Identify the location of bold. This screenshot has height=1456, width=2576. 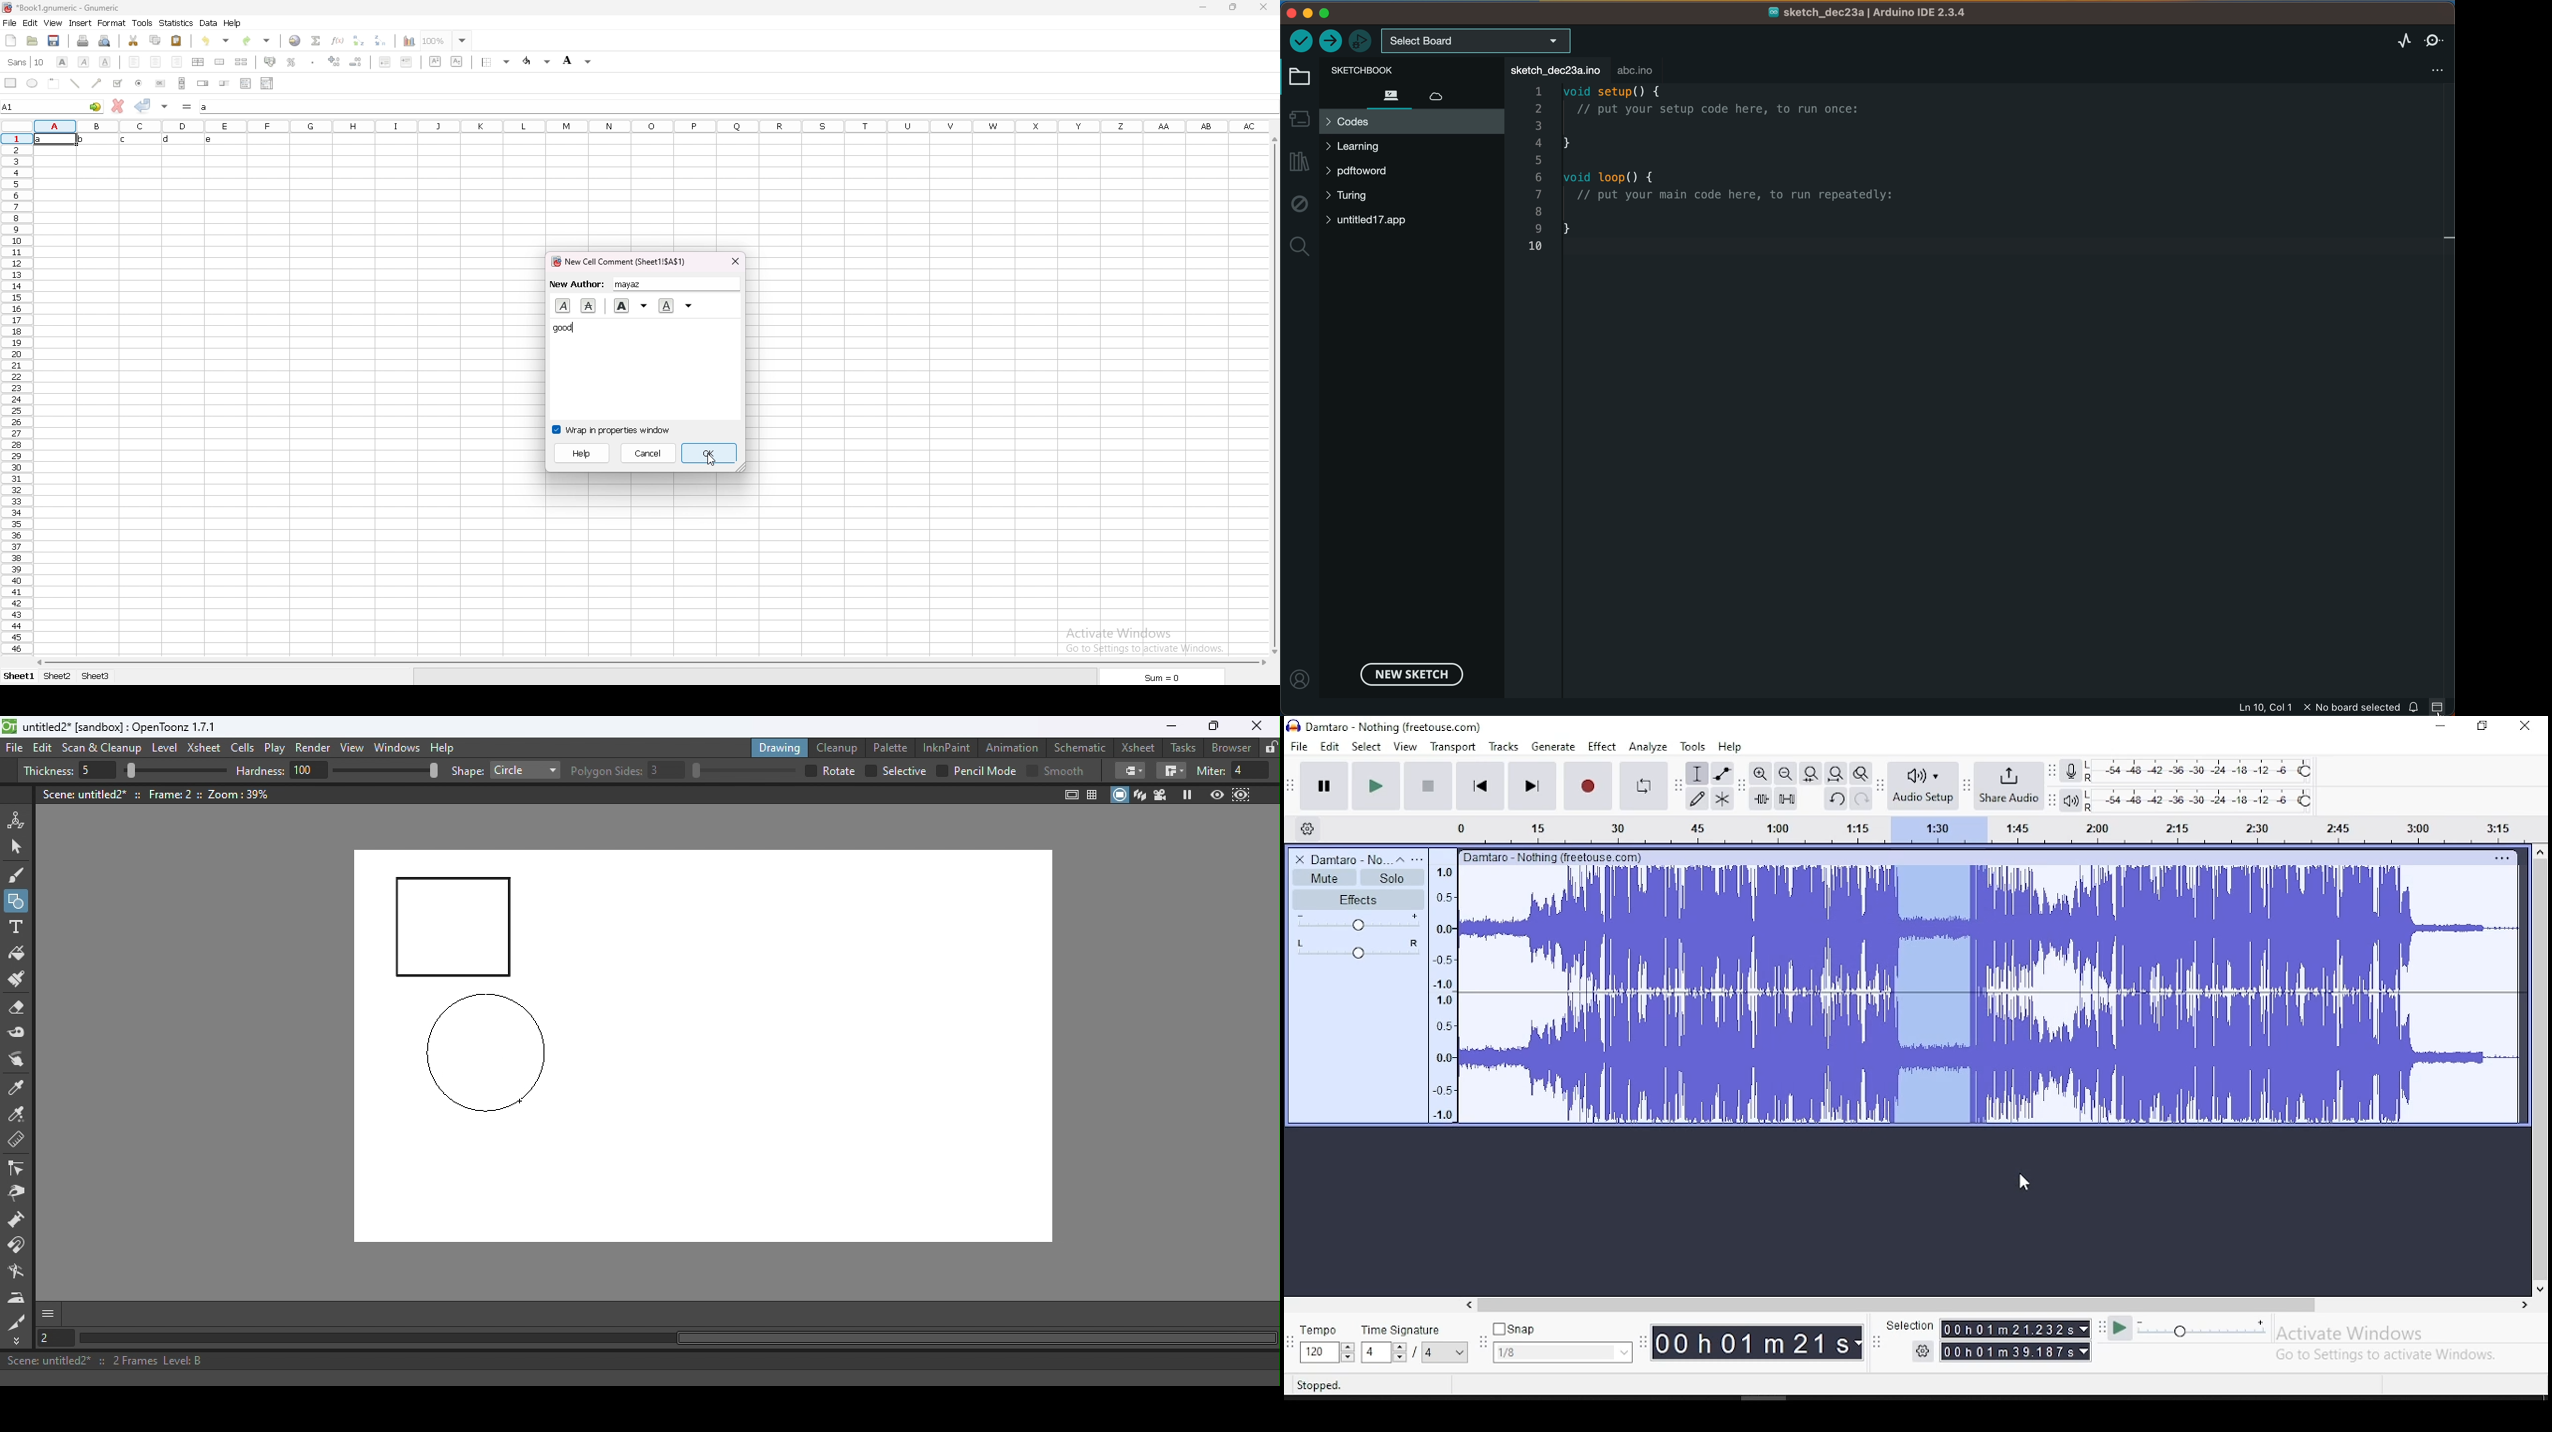
(63, 62).